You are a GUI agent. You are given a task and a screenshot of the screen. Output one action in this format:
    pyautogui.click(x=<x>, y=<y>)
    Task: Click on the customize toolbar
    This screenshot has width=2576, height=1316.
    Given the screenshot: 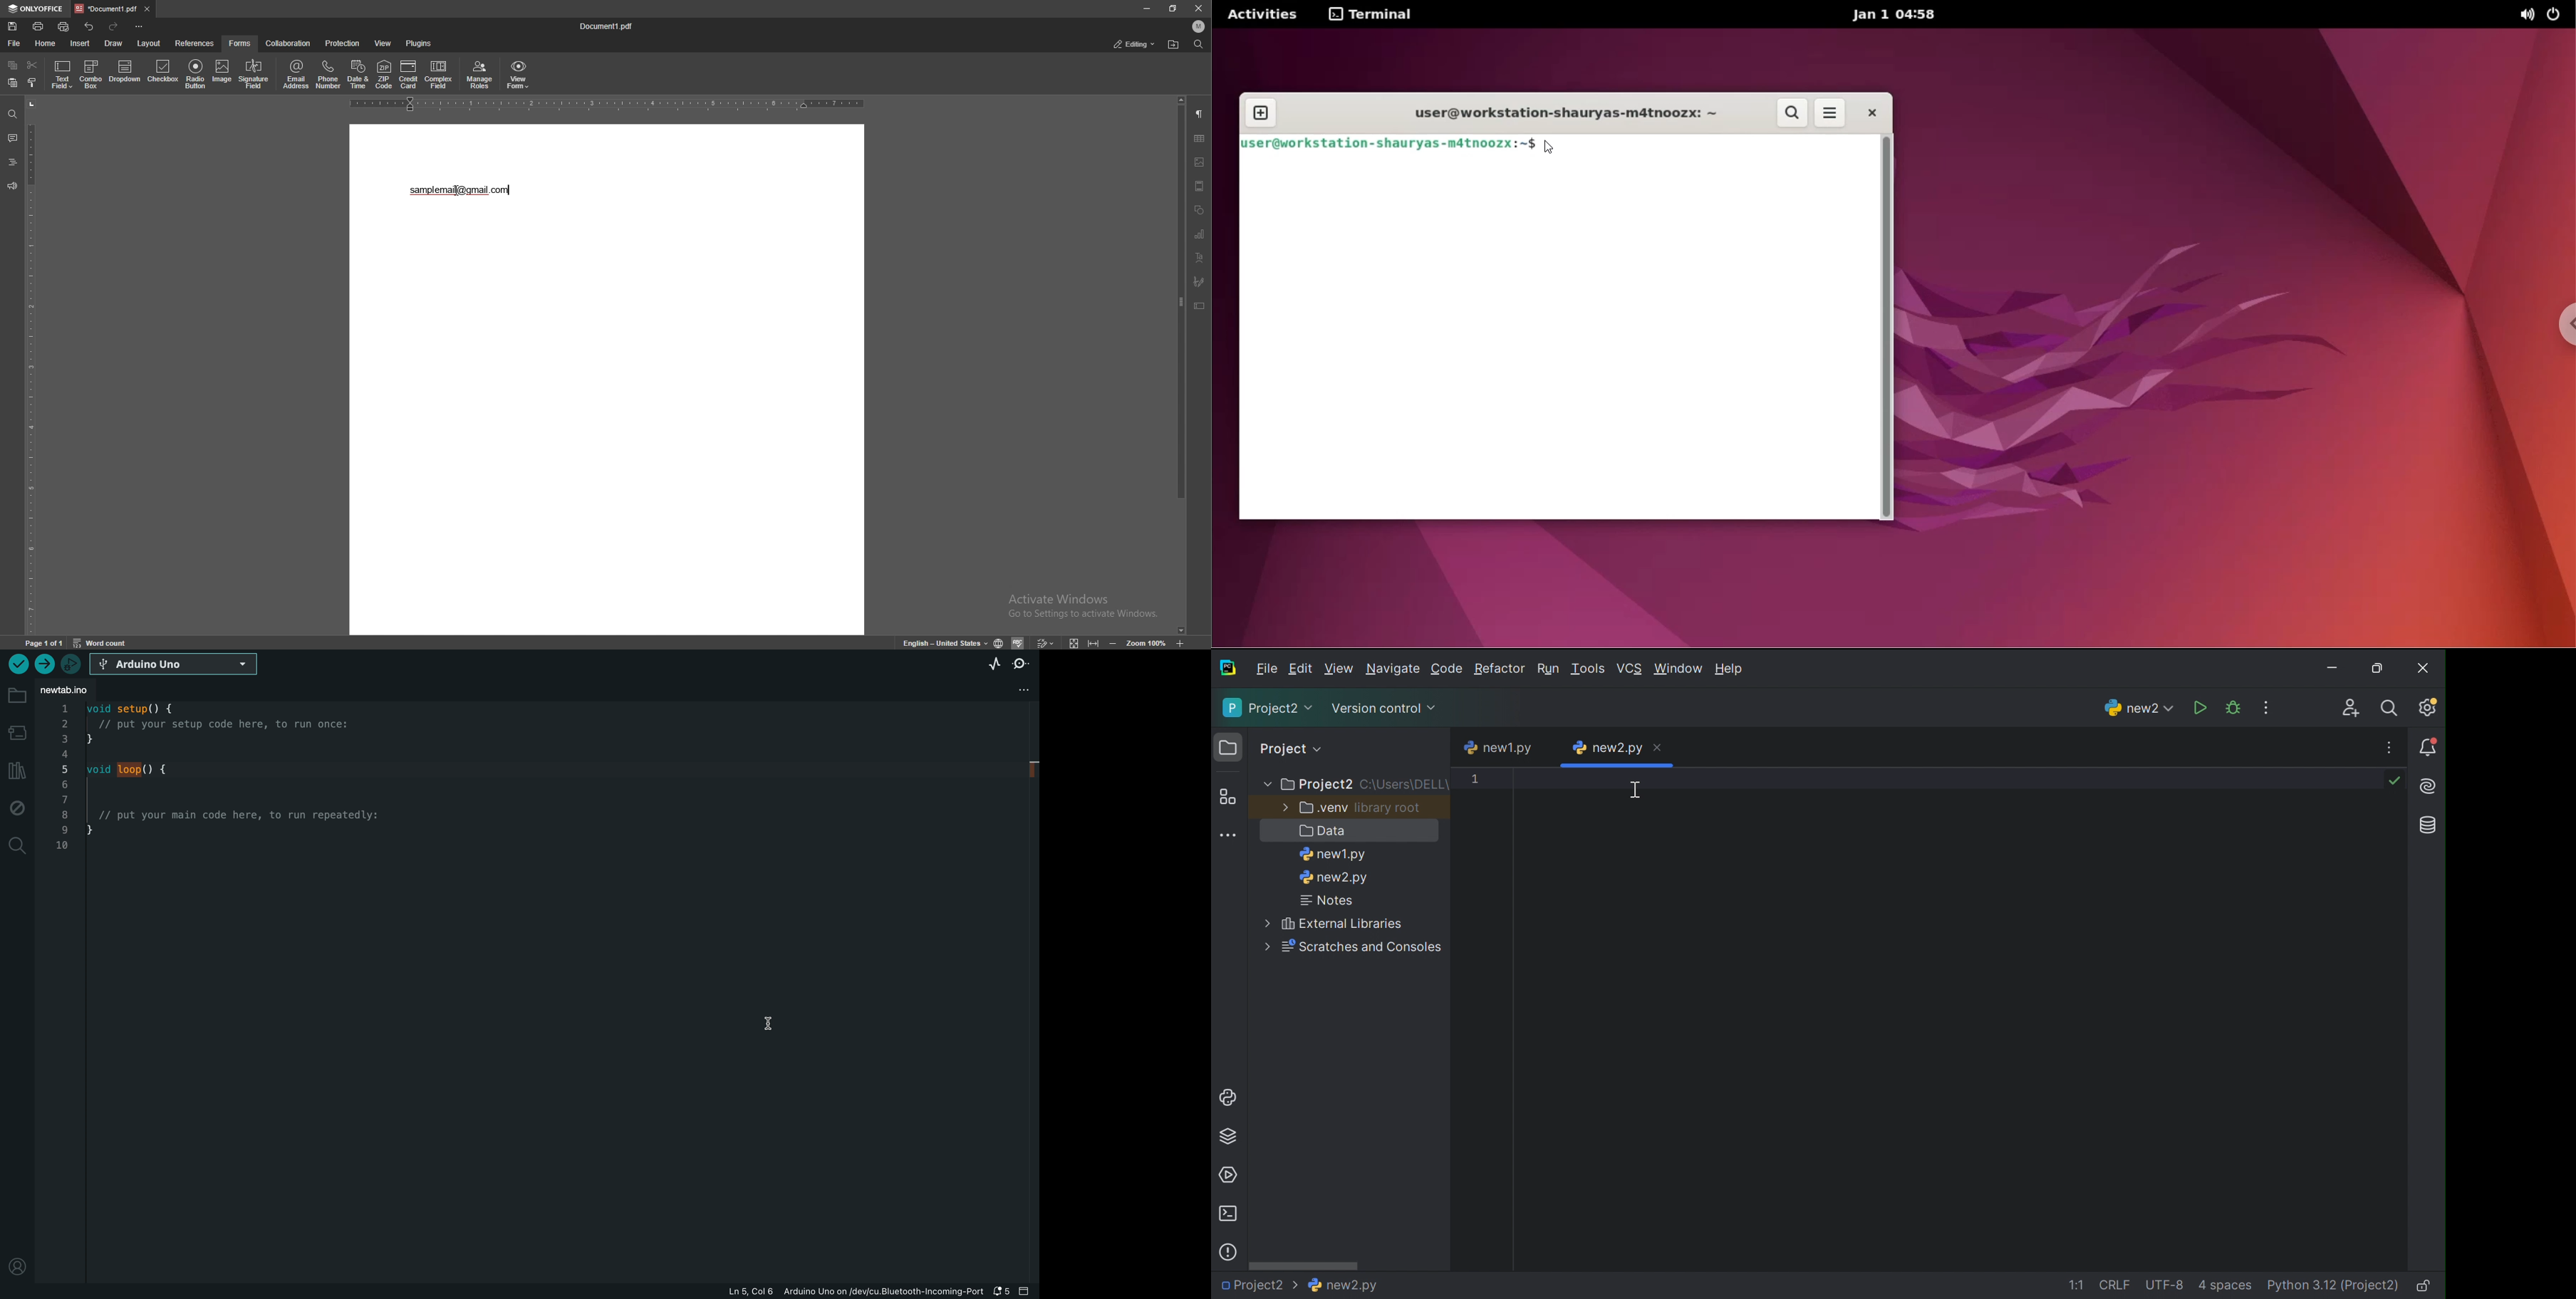 What is the action you would take?
    pyautogui.click(x=139, y=27)
    